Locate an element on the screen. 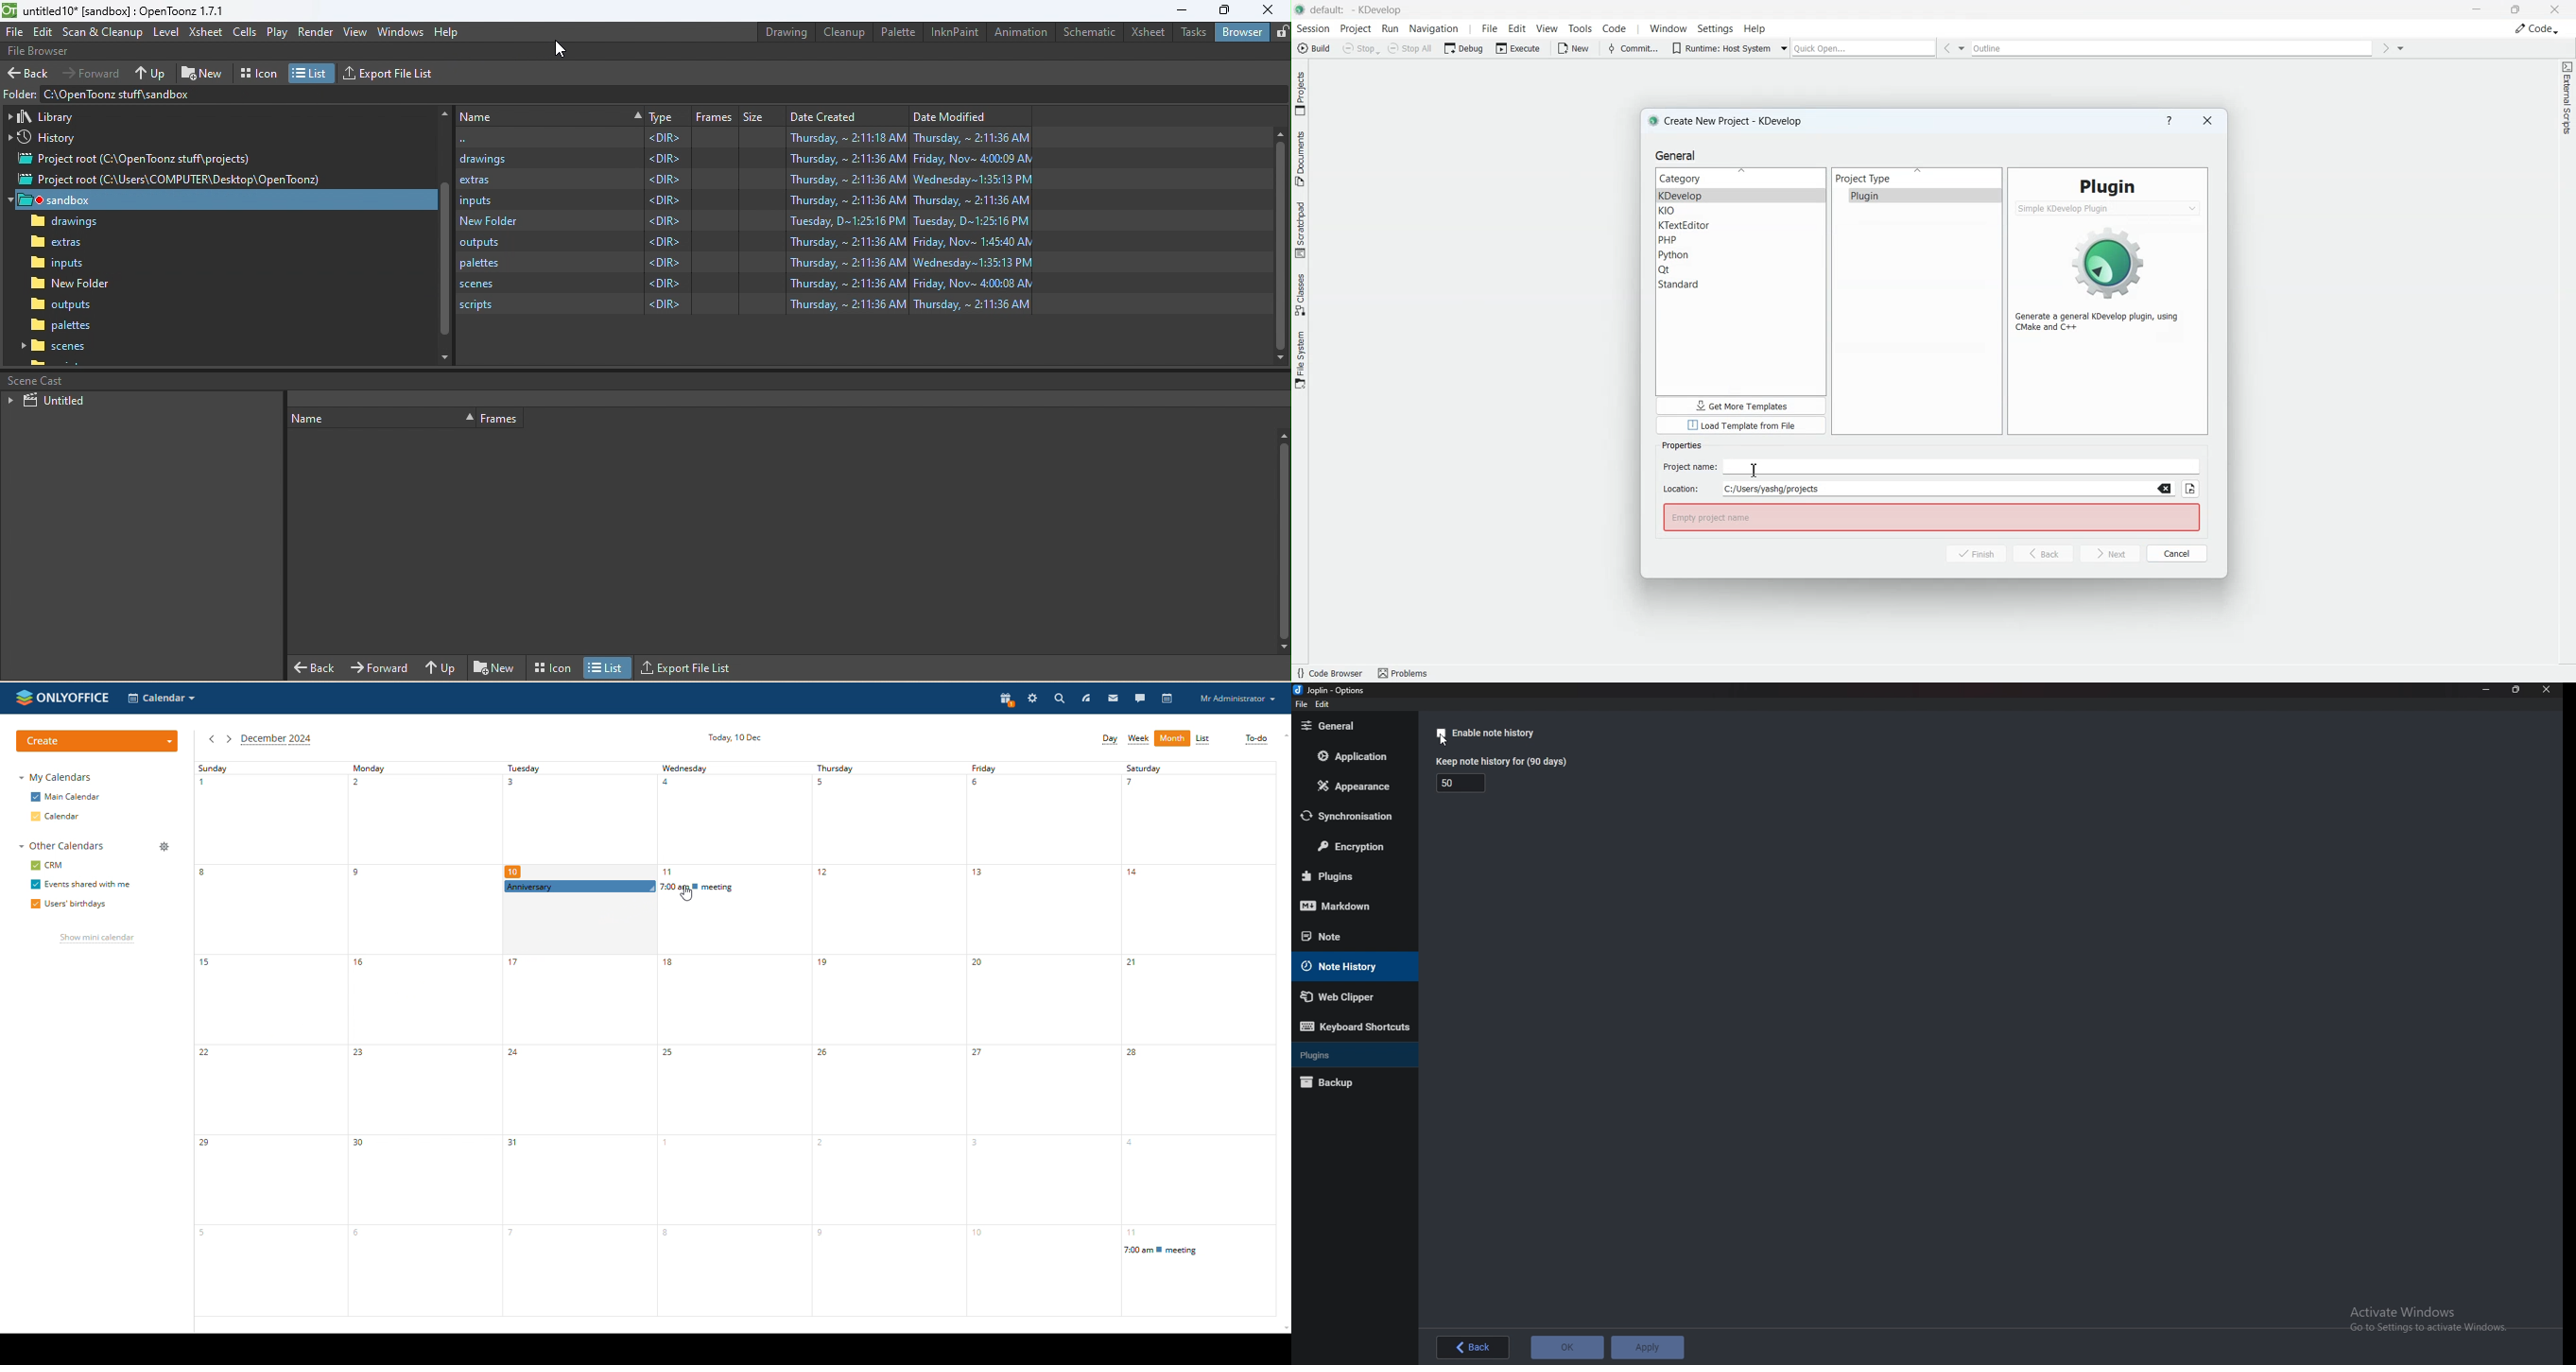 The height and width of the screenshot is (1372, 2576). list view is located at coordinates (1203, 739).